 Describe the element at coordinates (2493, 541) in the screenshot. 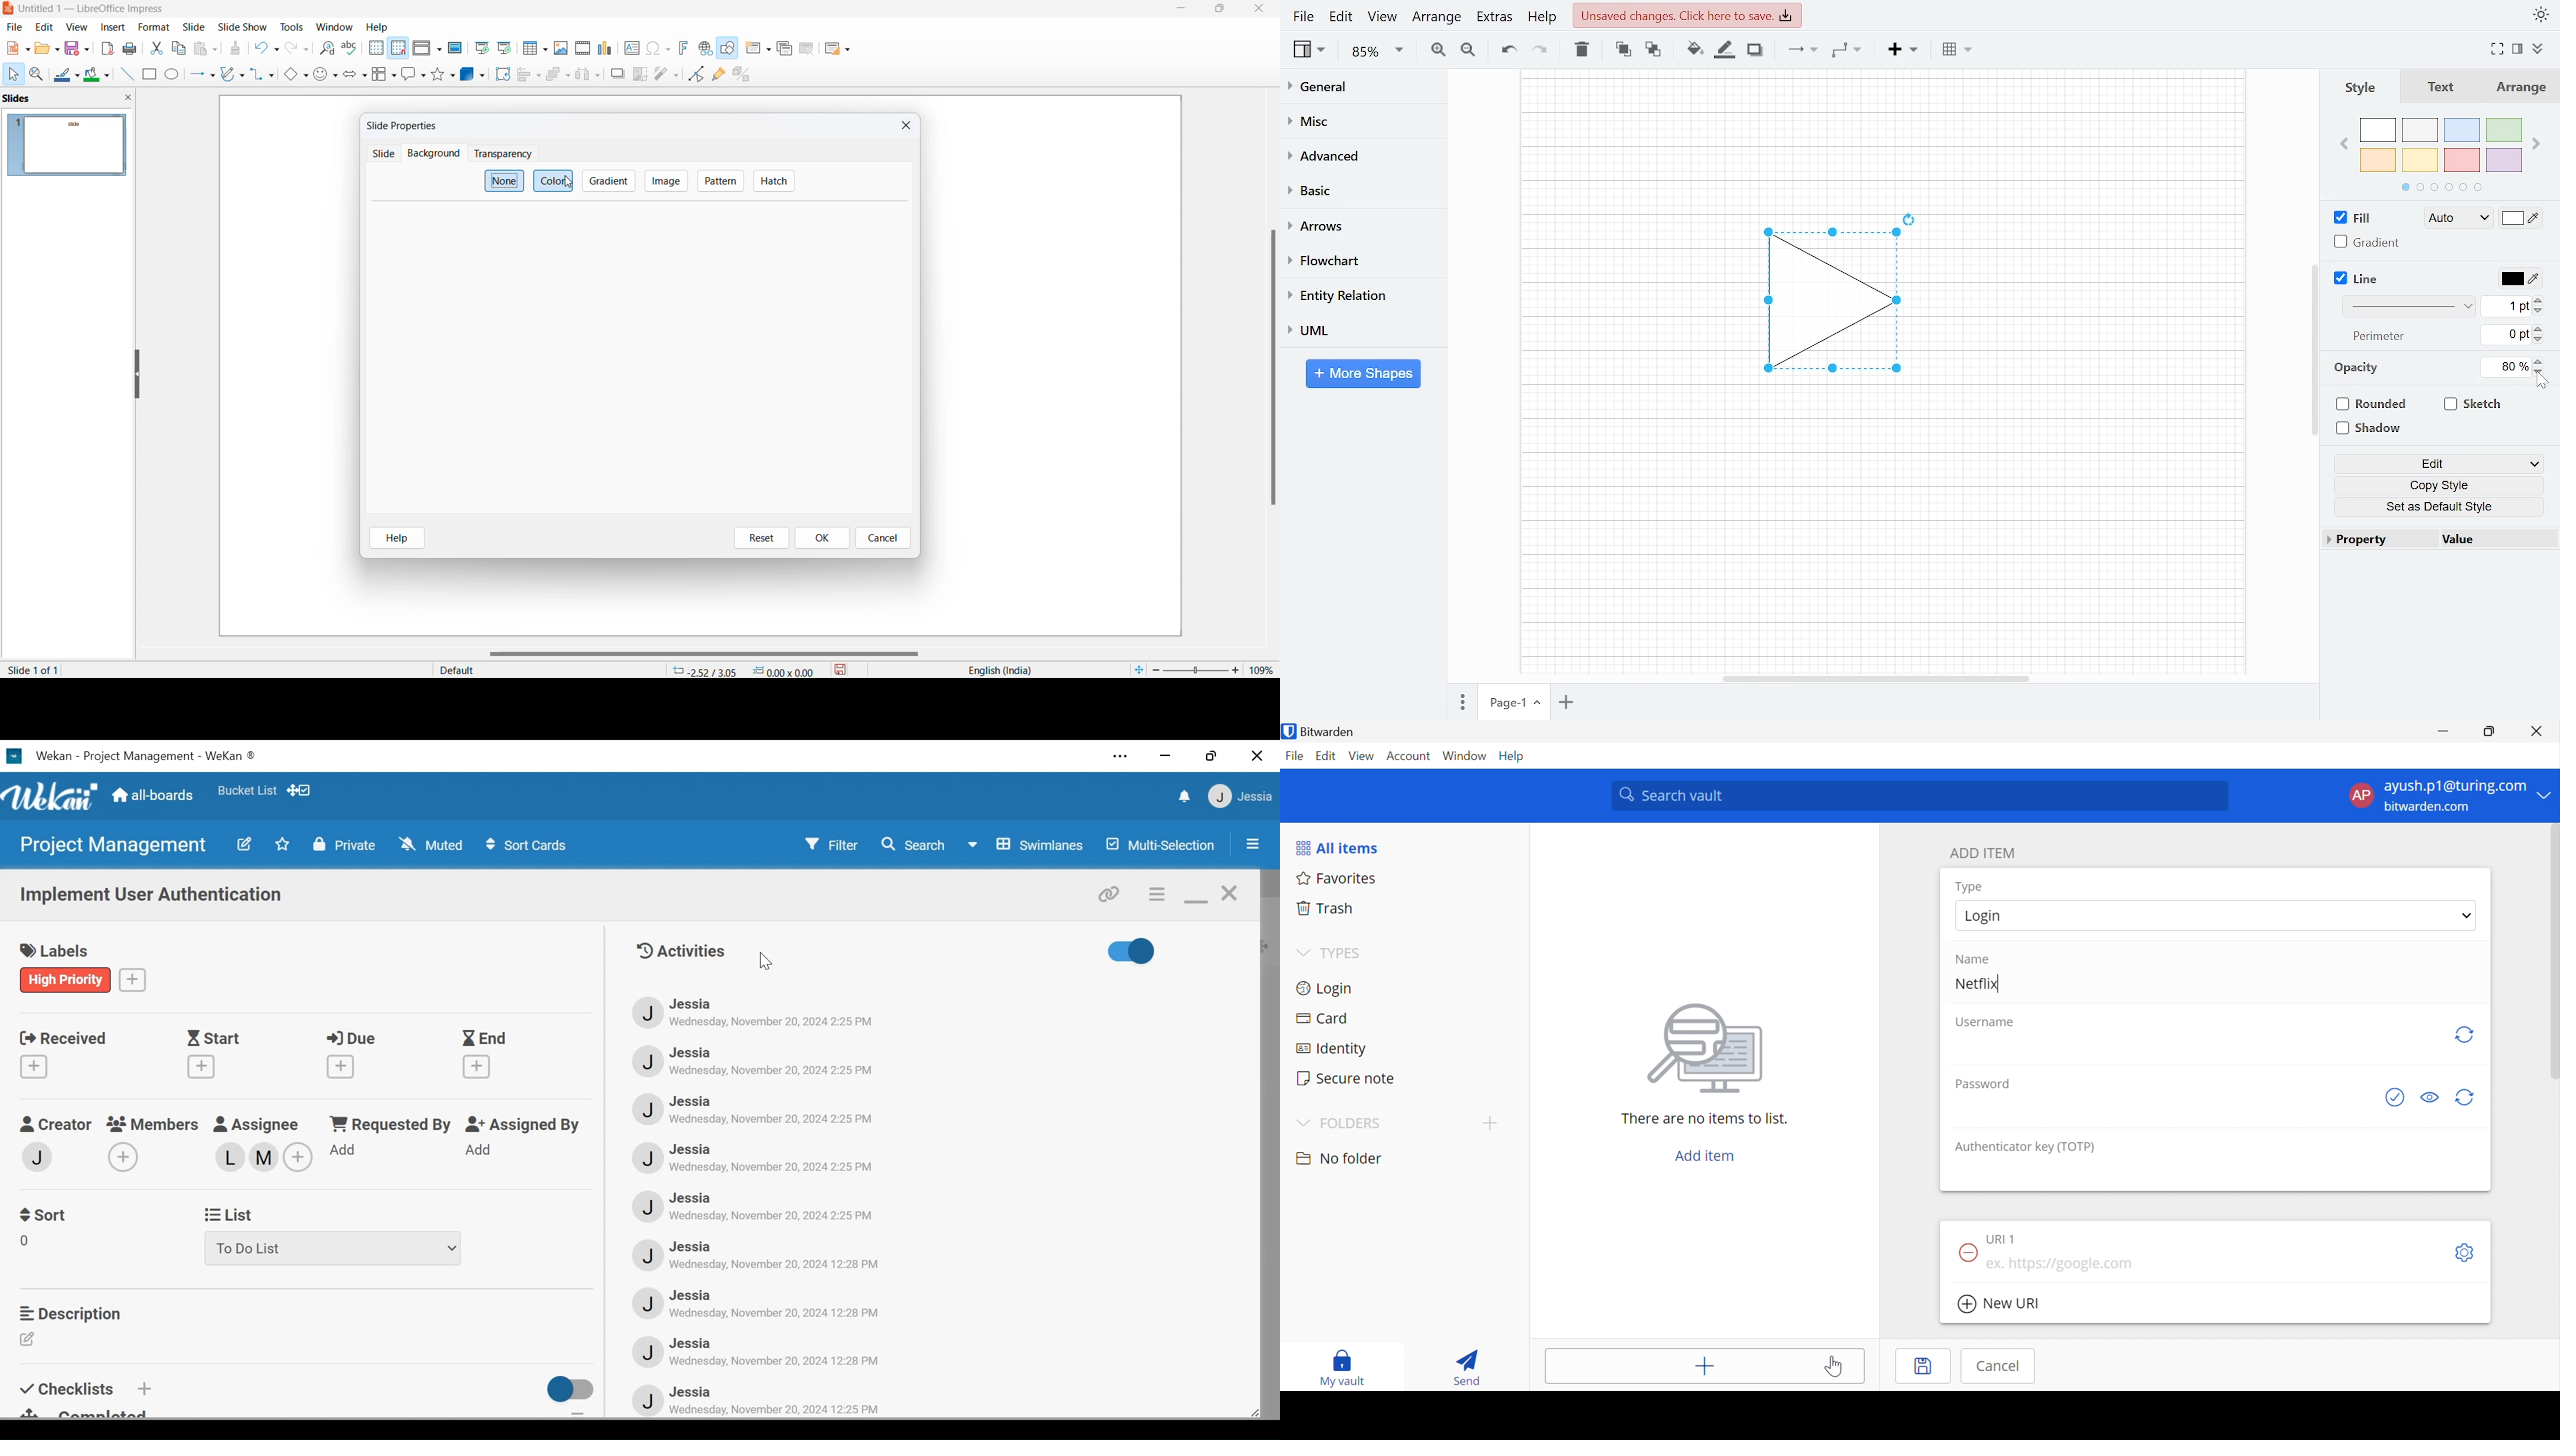

I see `Value` at that location.